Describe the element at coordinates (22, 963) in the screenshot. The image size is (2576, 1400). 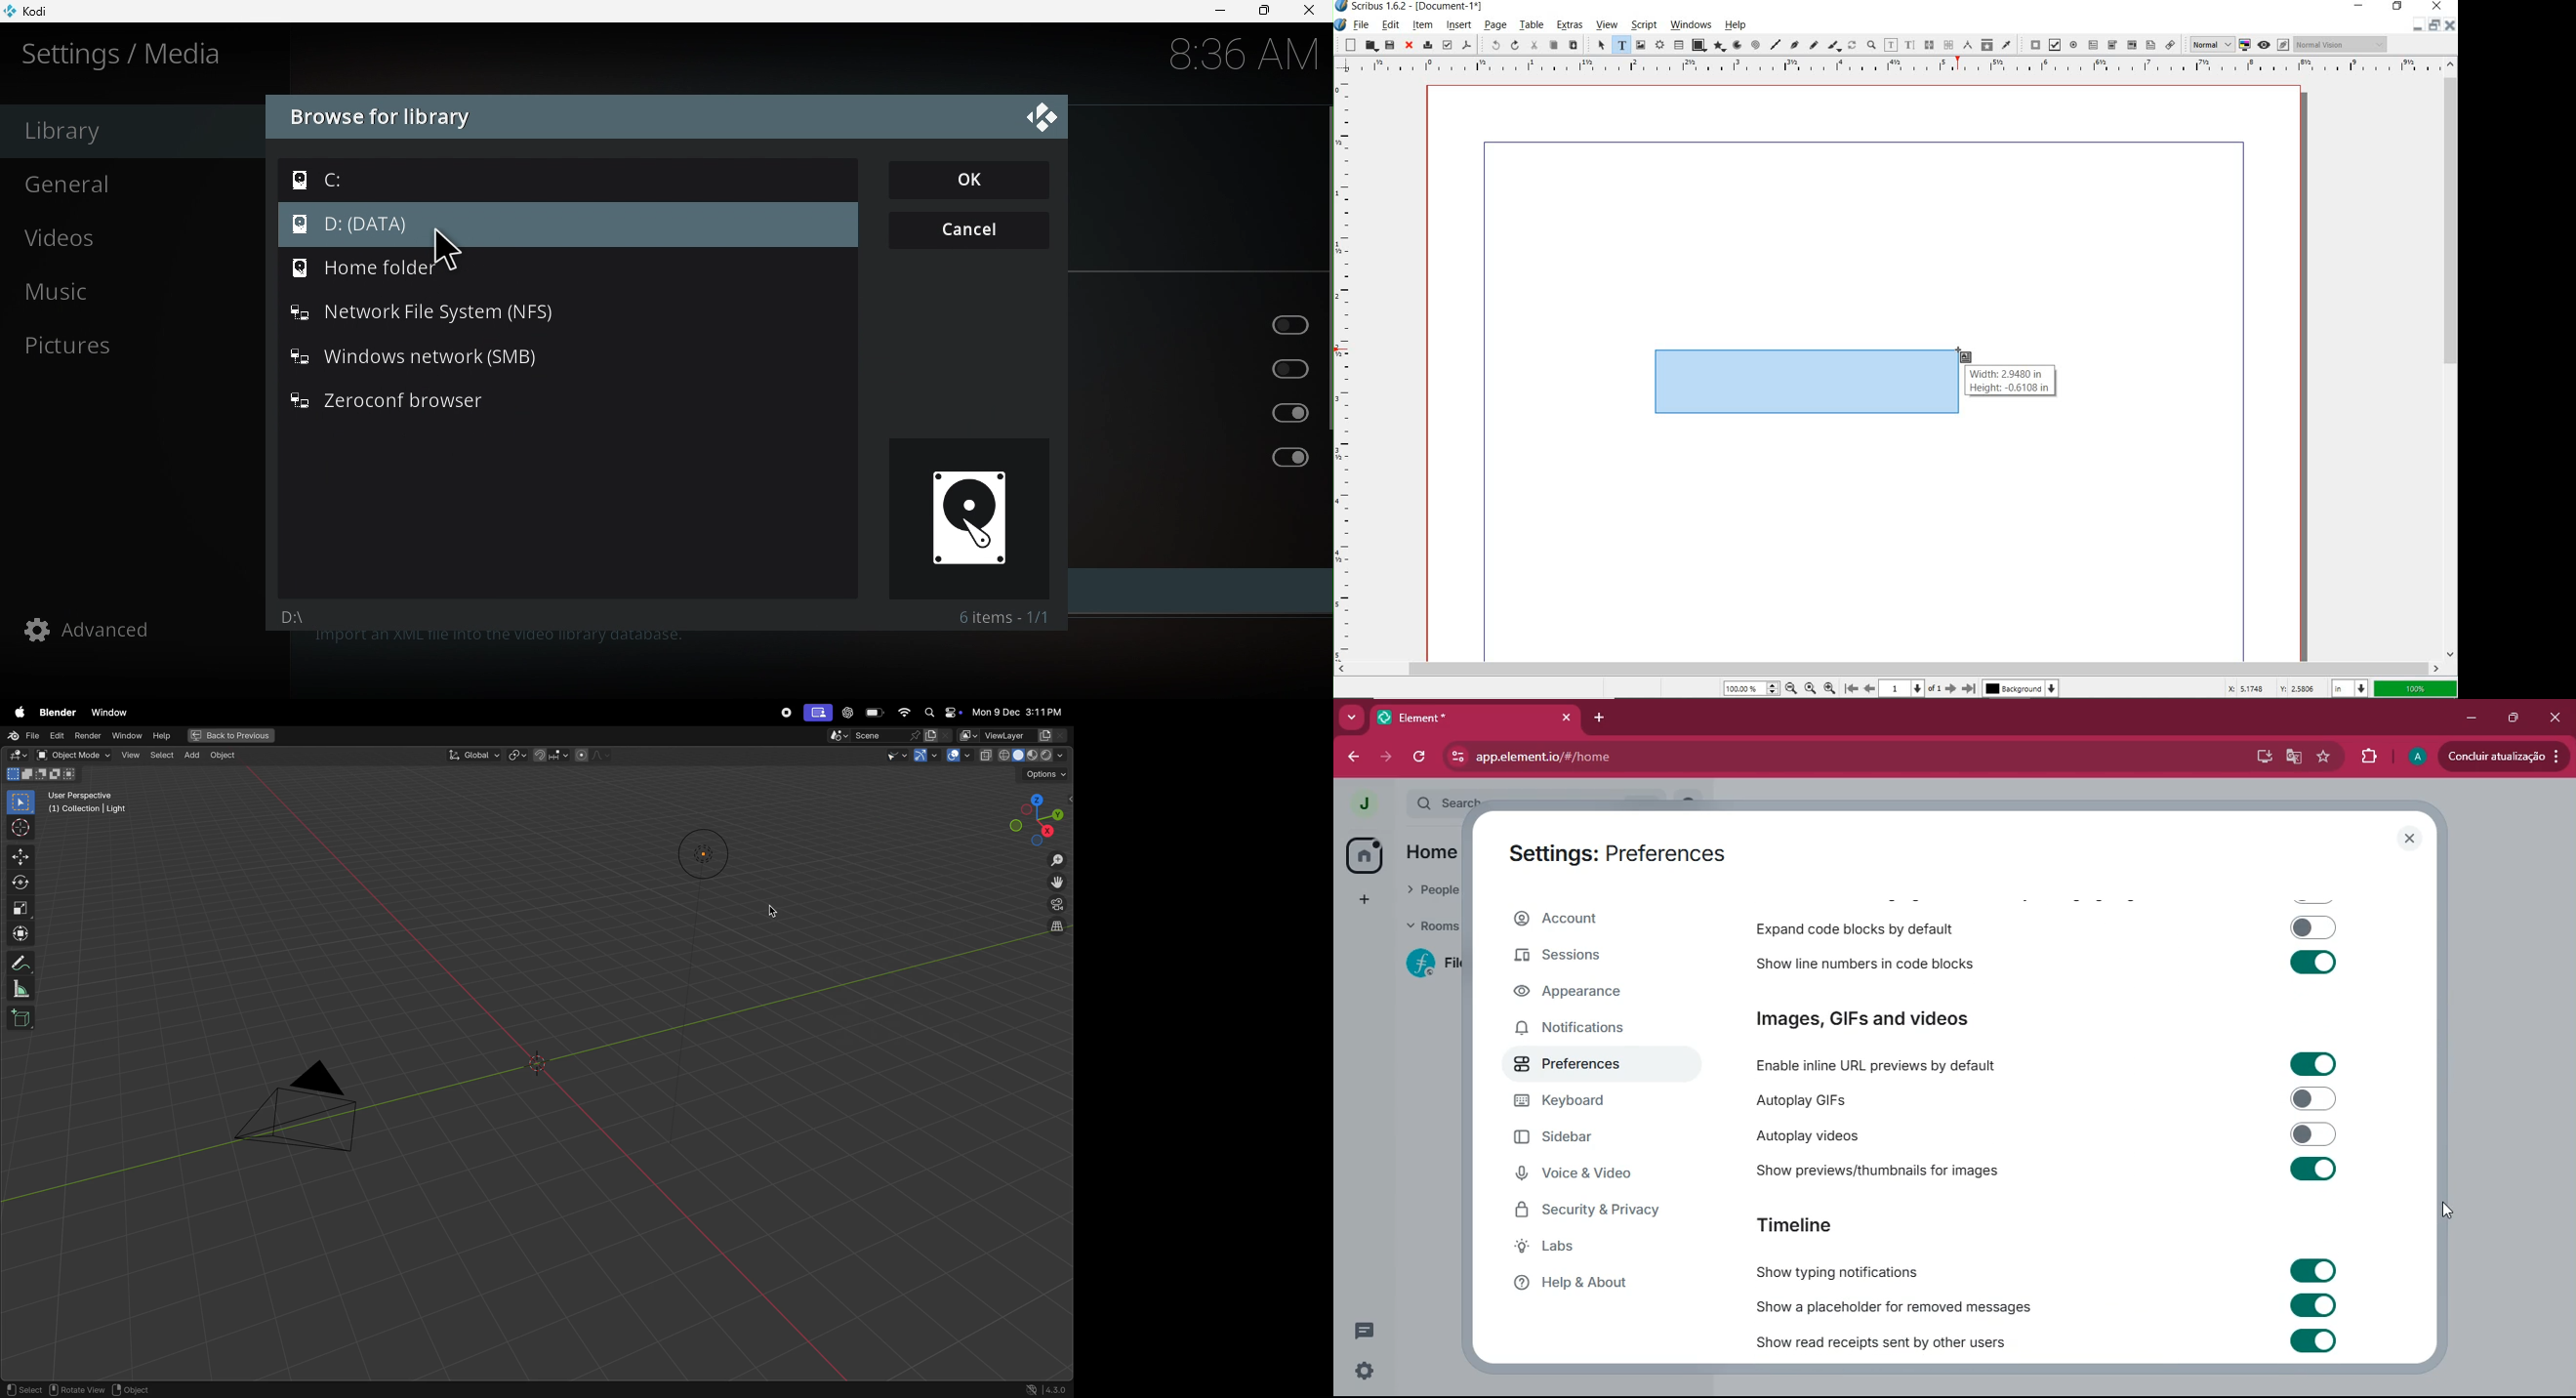
I see `annotate` at that location.